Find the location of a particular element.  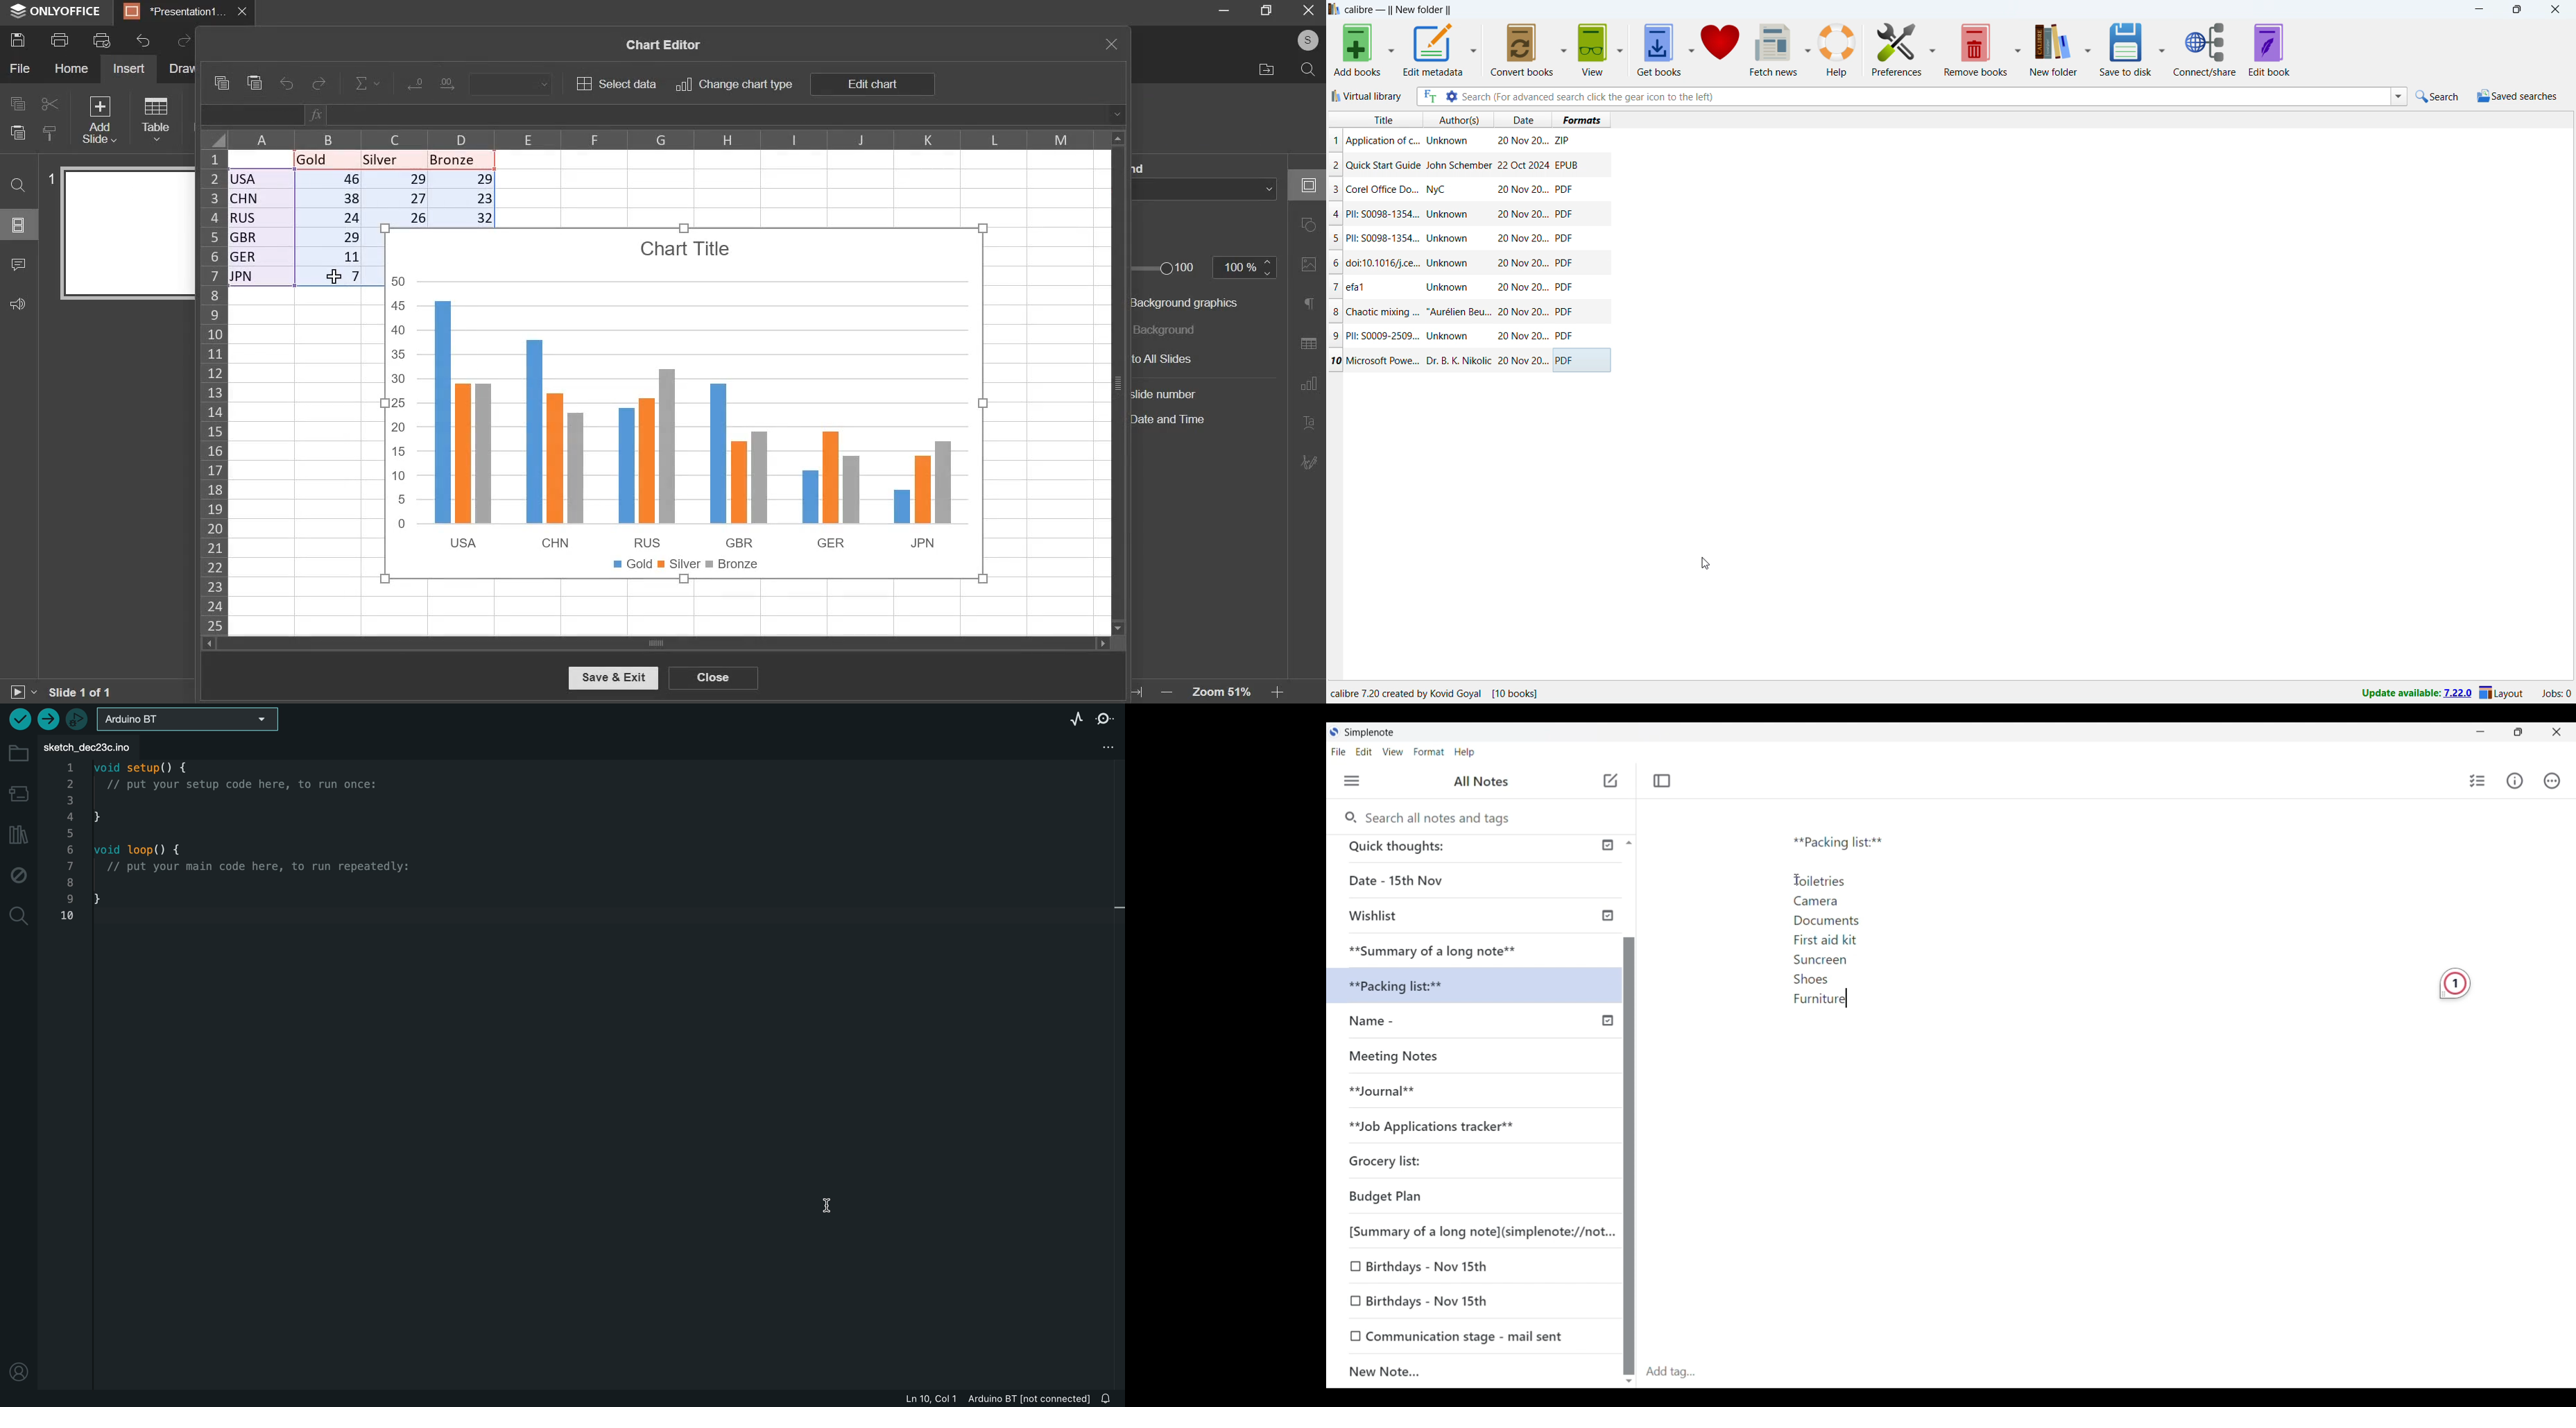

Dr. B. K. Nikolic is located at coordinates (1457, 361).